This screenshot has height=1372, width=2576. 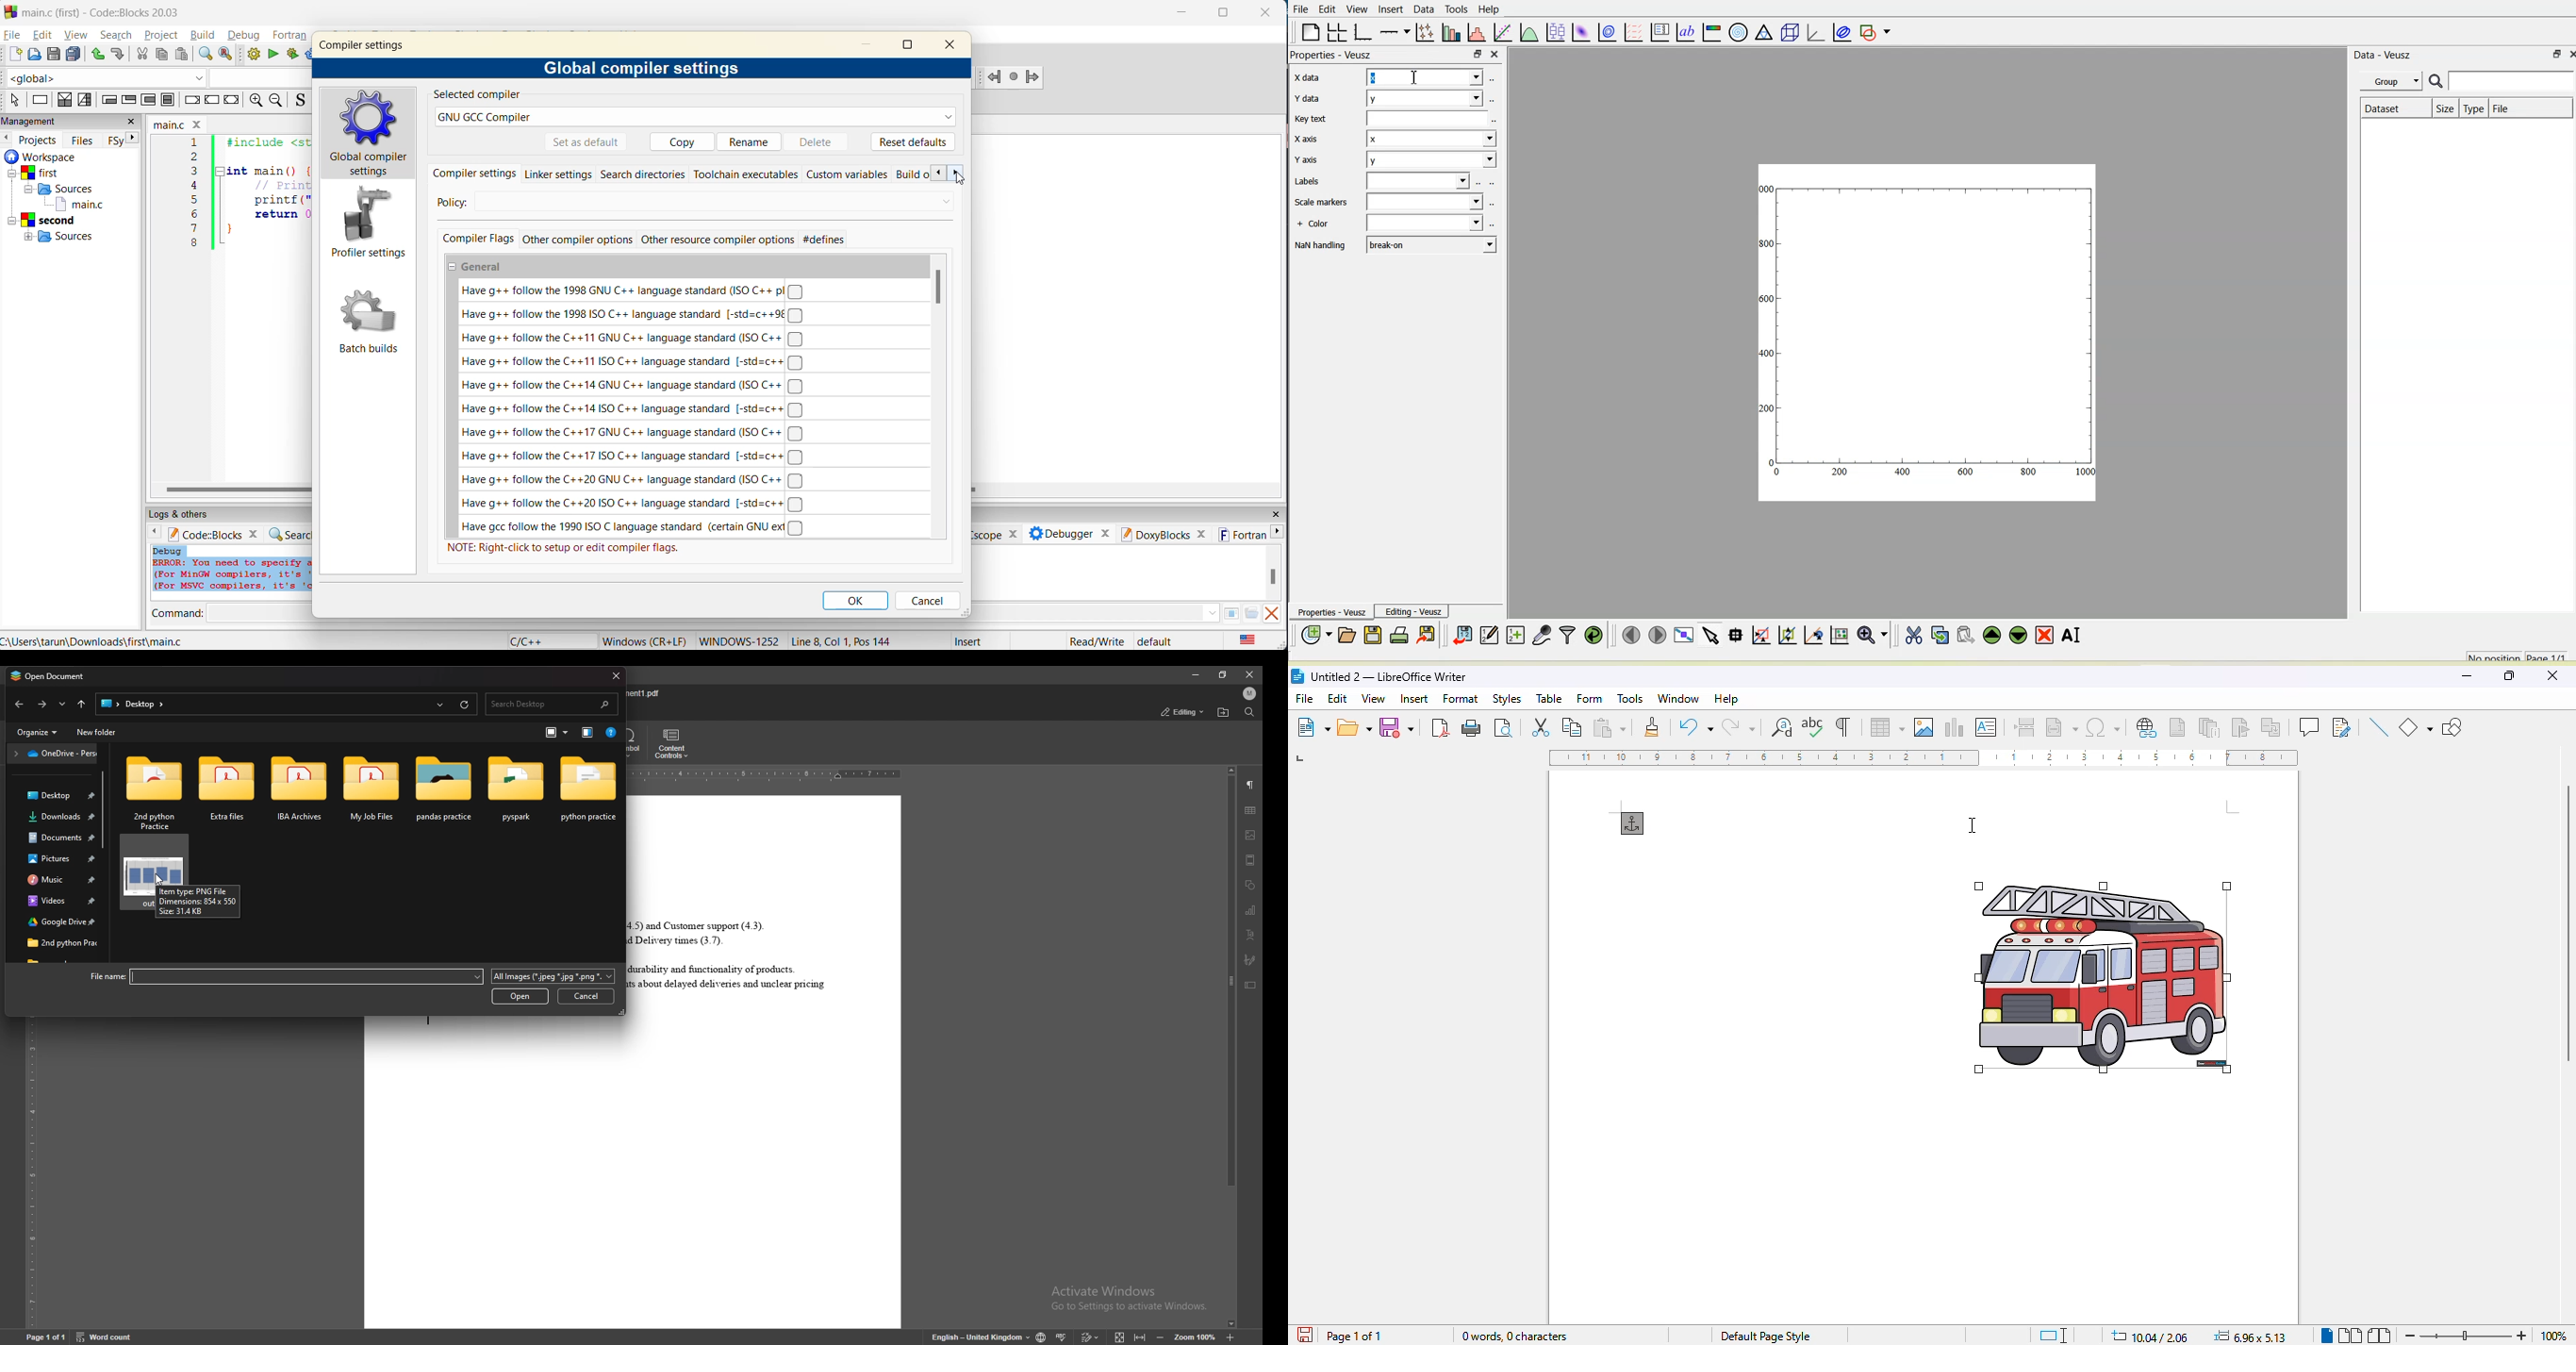 I want to click on page style, so click(x=1765, y=1337).